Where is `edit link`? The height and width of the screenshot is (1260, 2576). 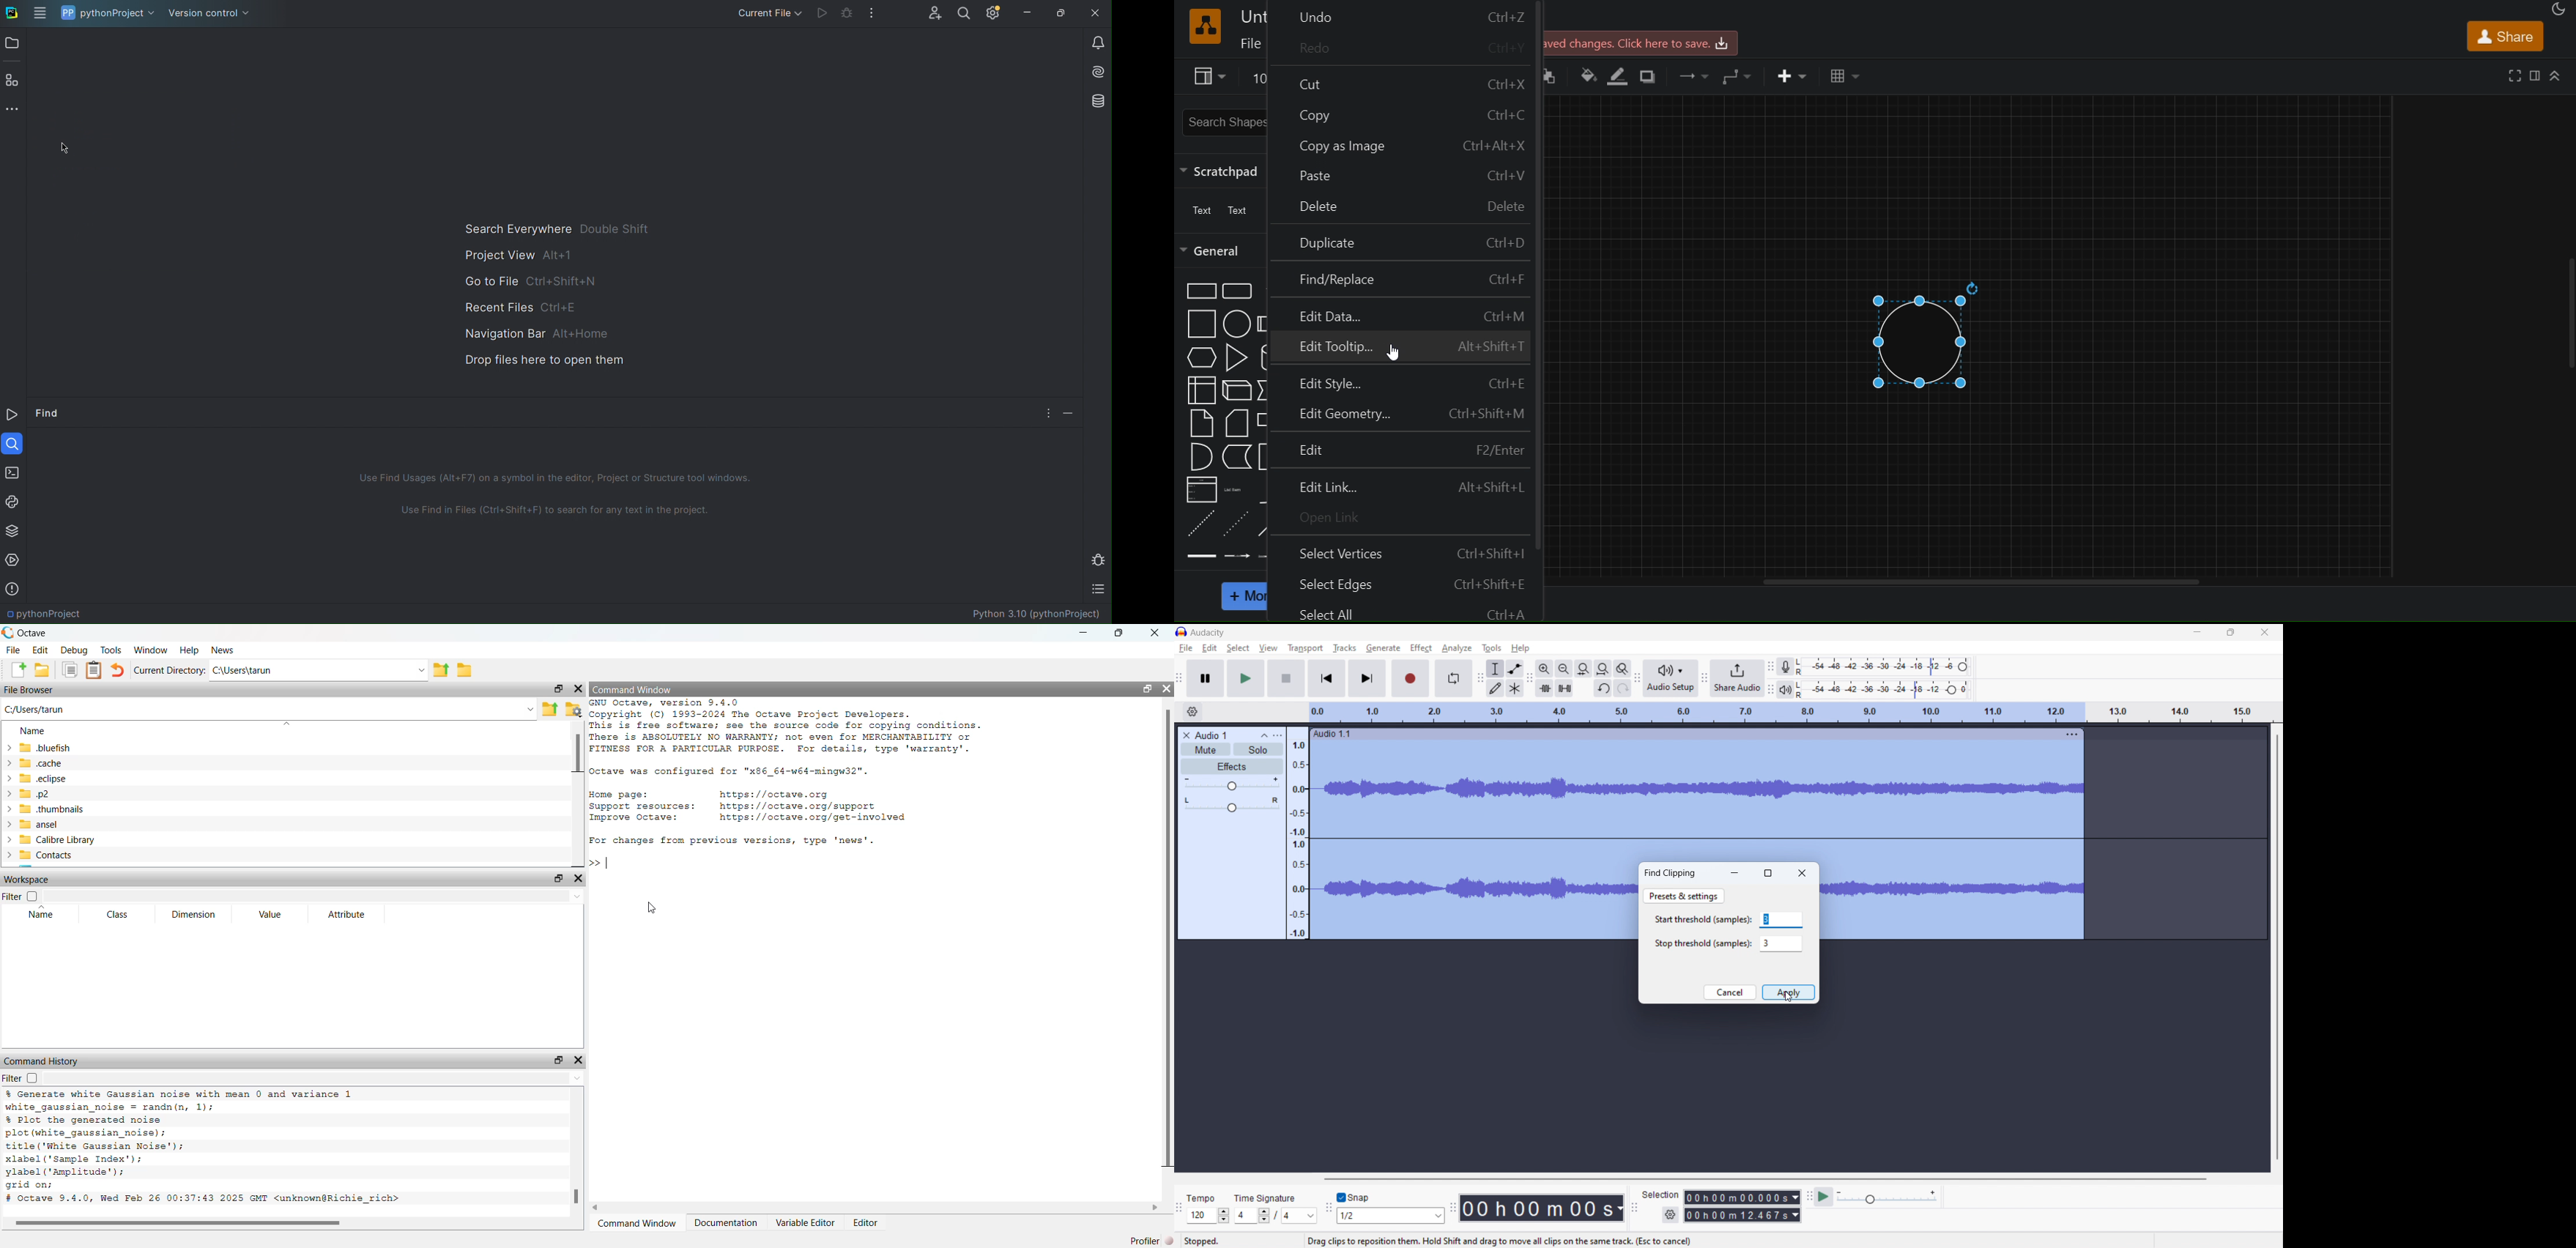
edit link is located at coordinates (1400, 485).